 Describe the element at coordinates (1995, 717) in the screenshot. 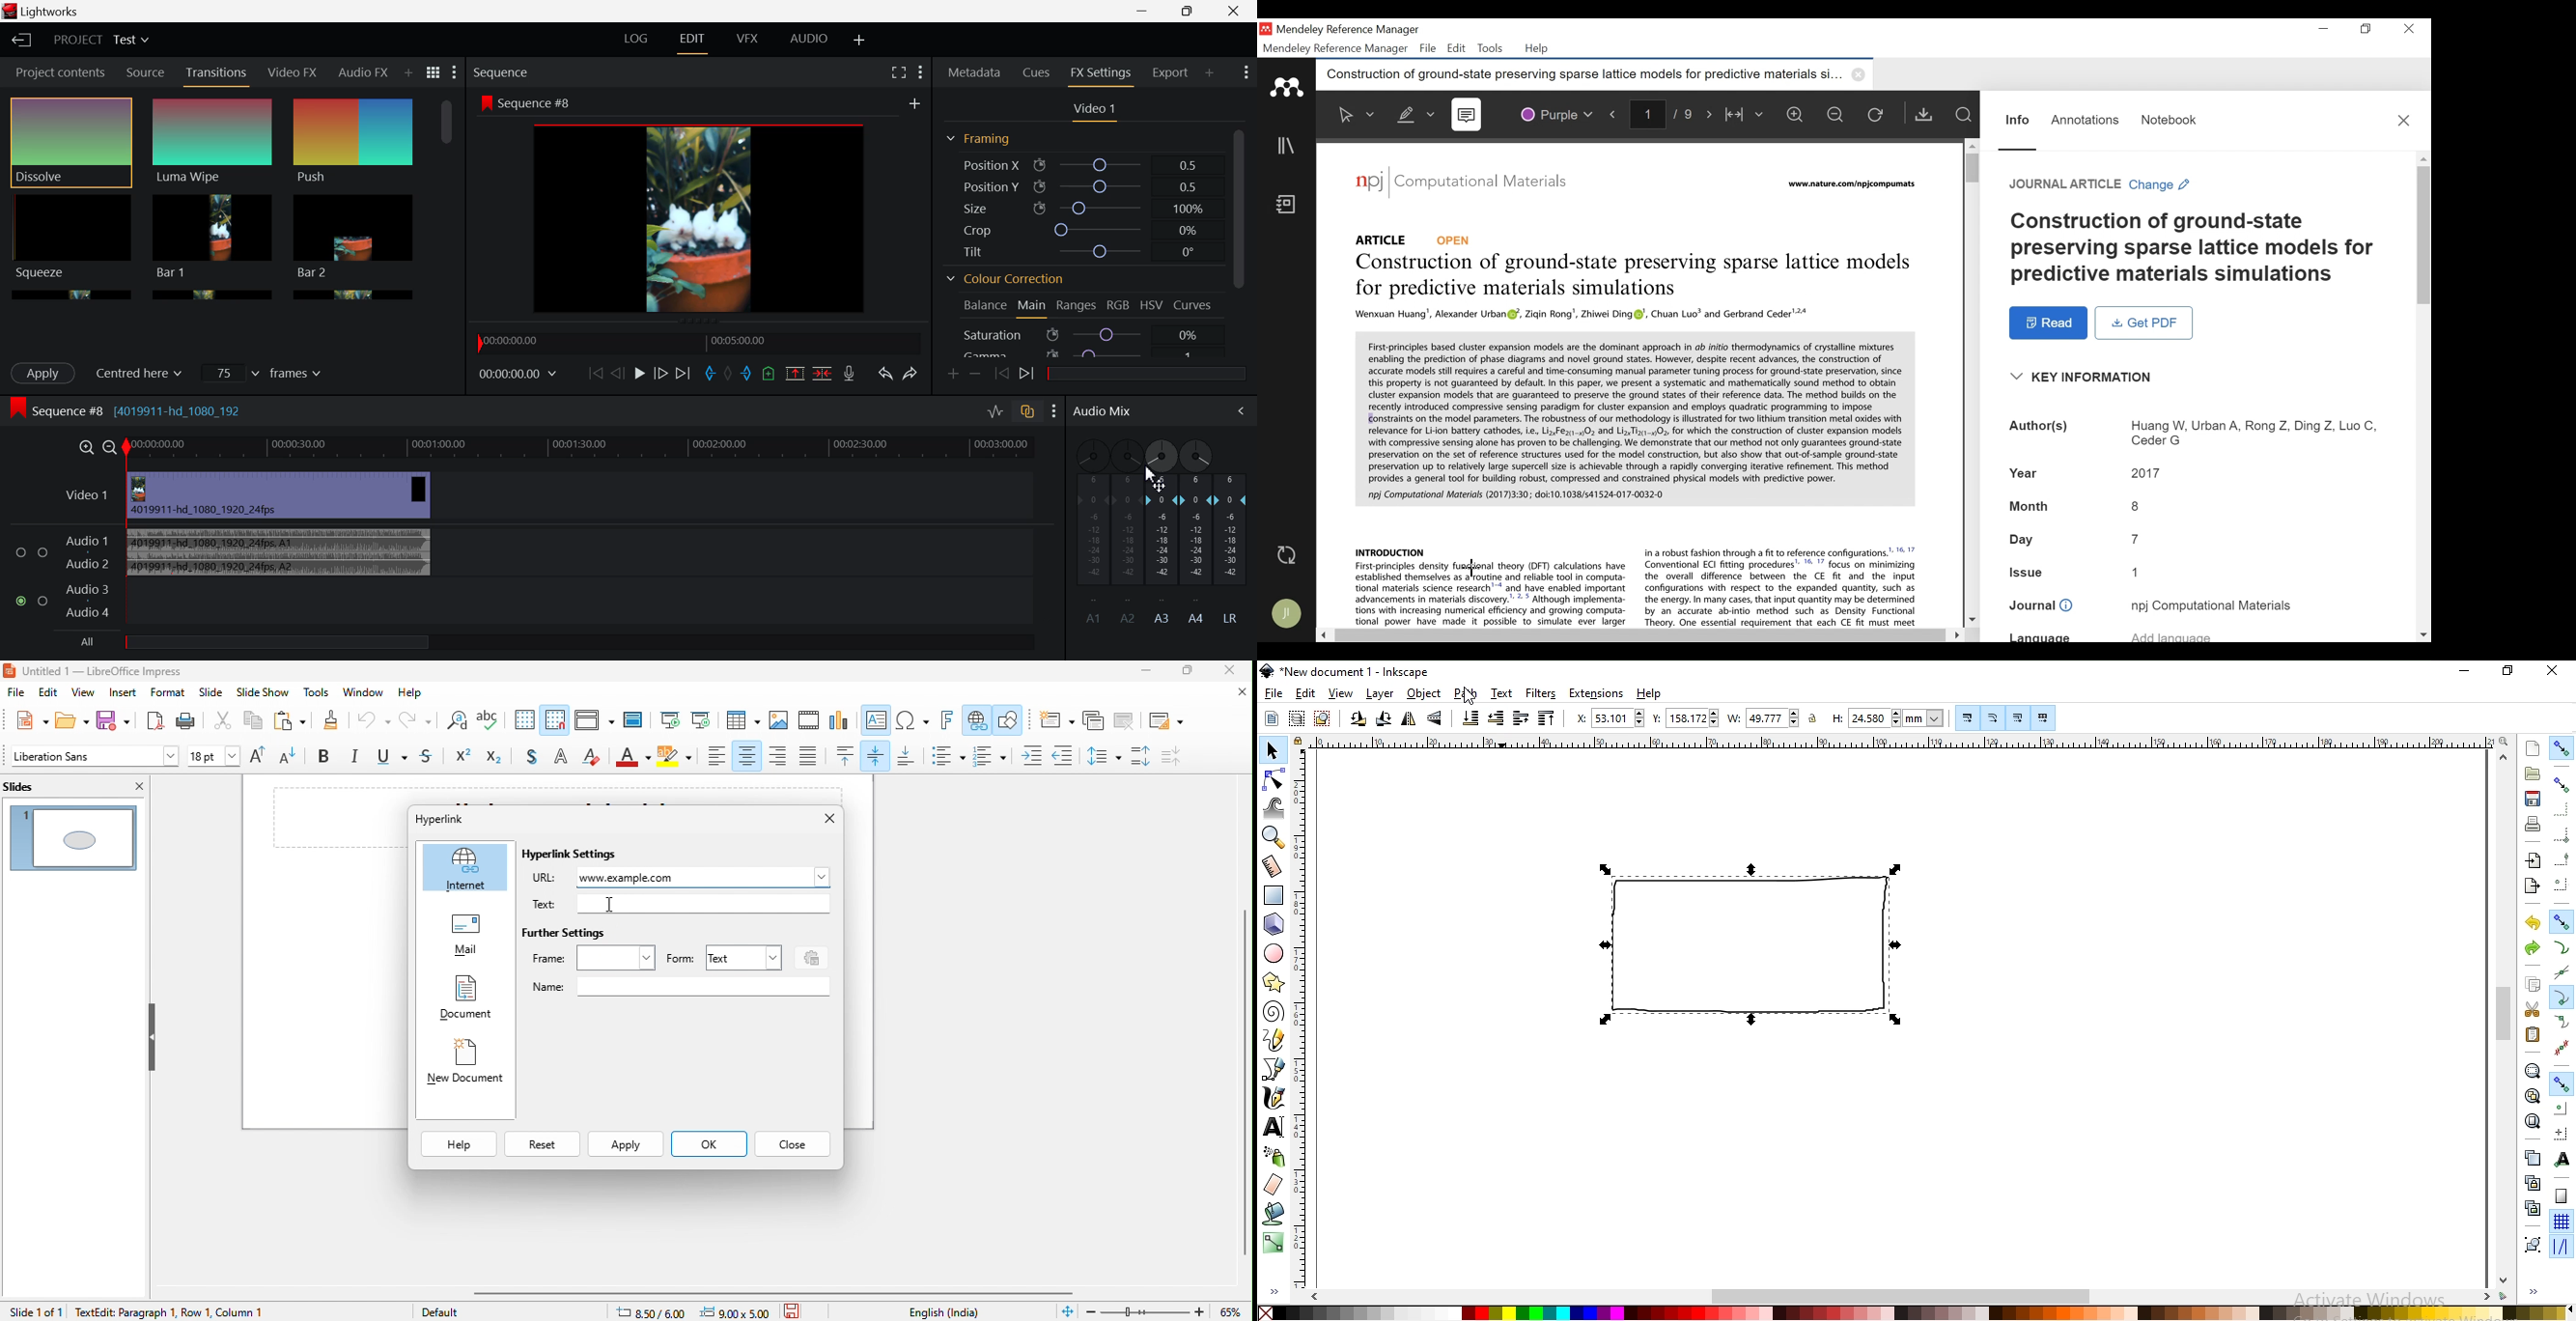

I see `` at that location.